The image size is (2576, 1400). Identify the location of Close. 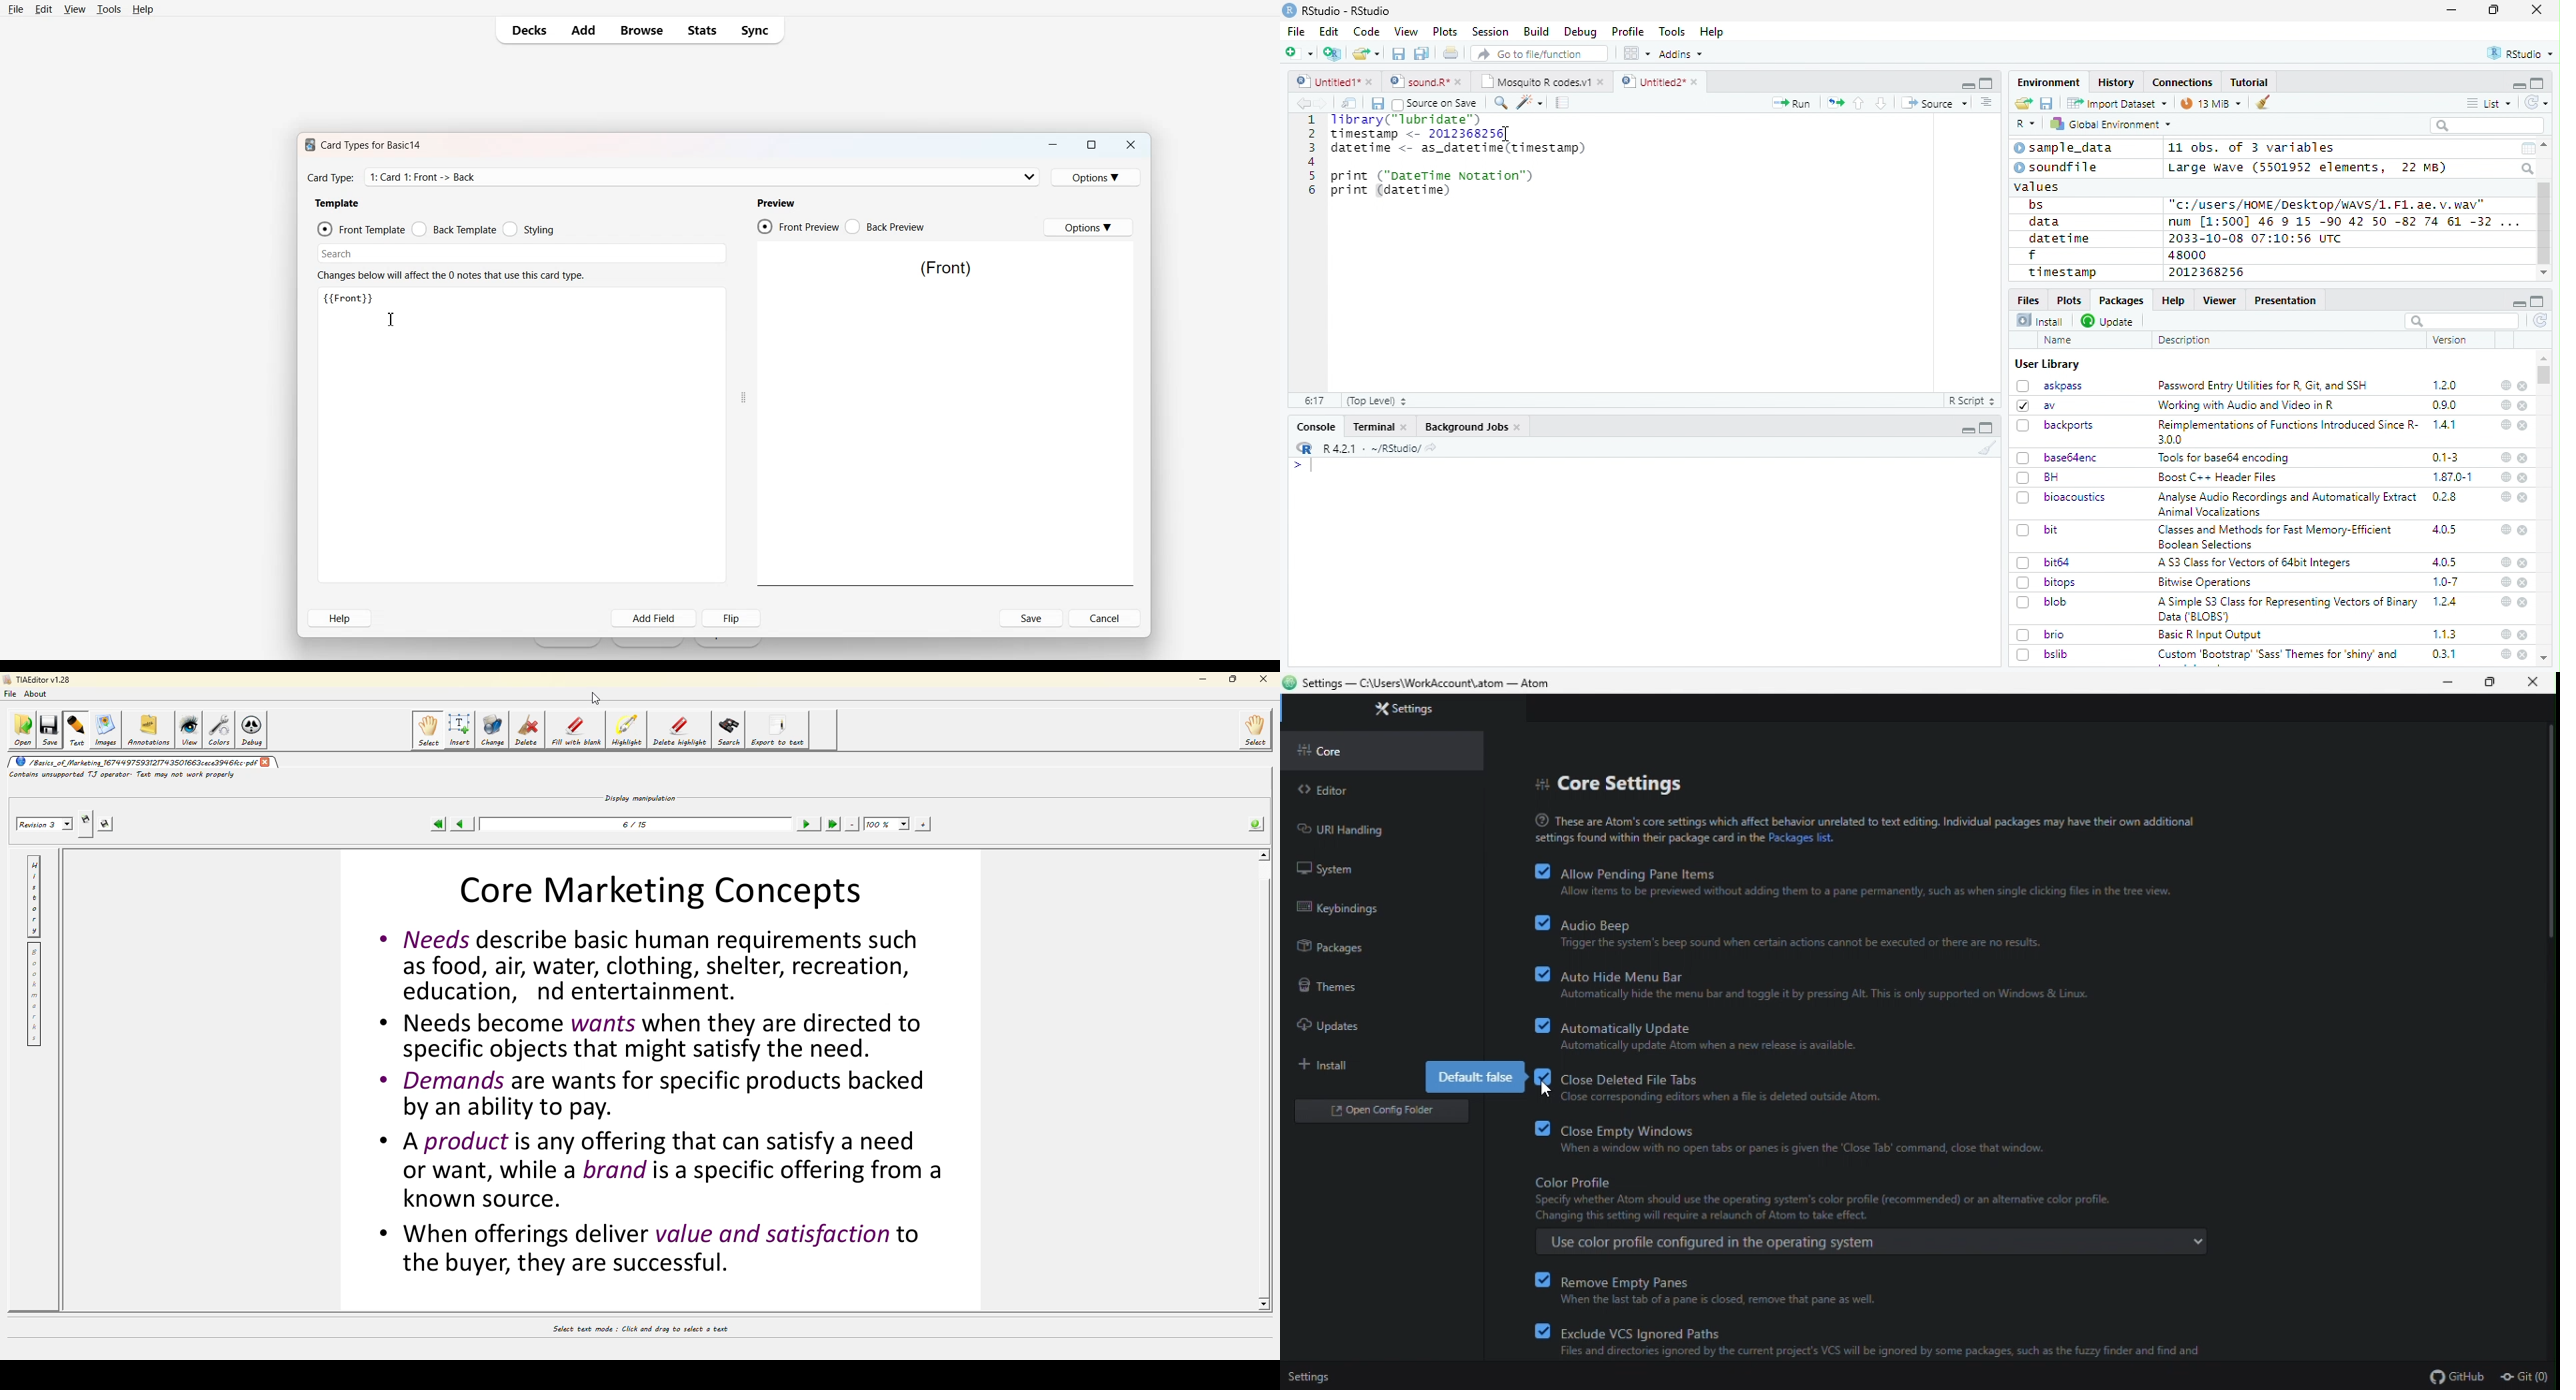
(1130, 145).